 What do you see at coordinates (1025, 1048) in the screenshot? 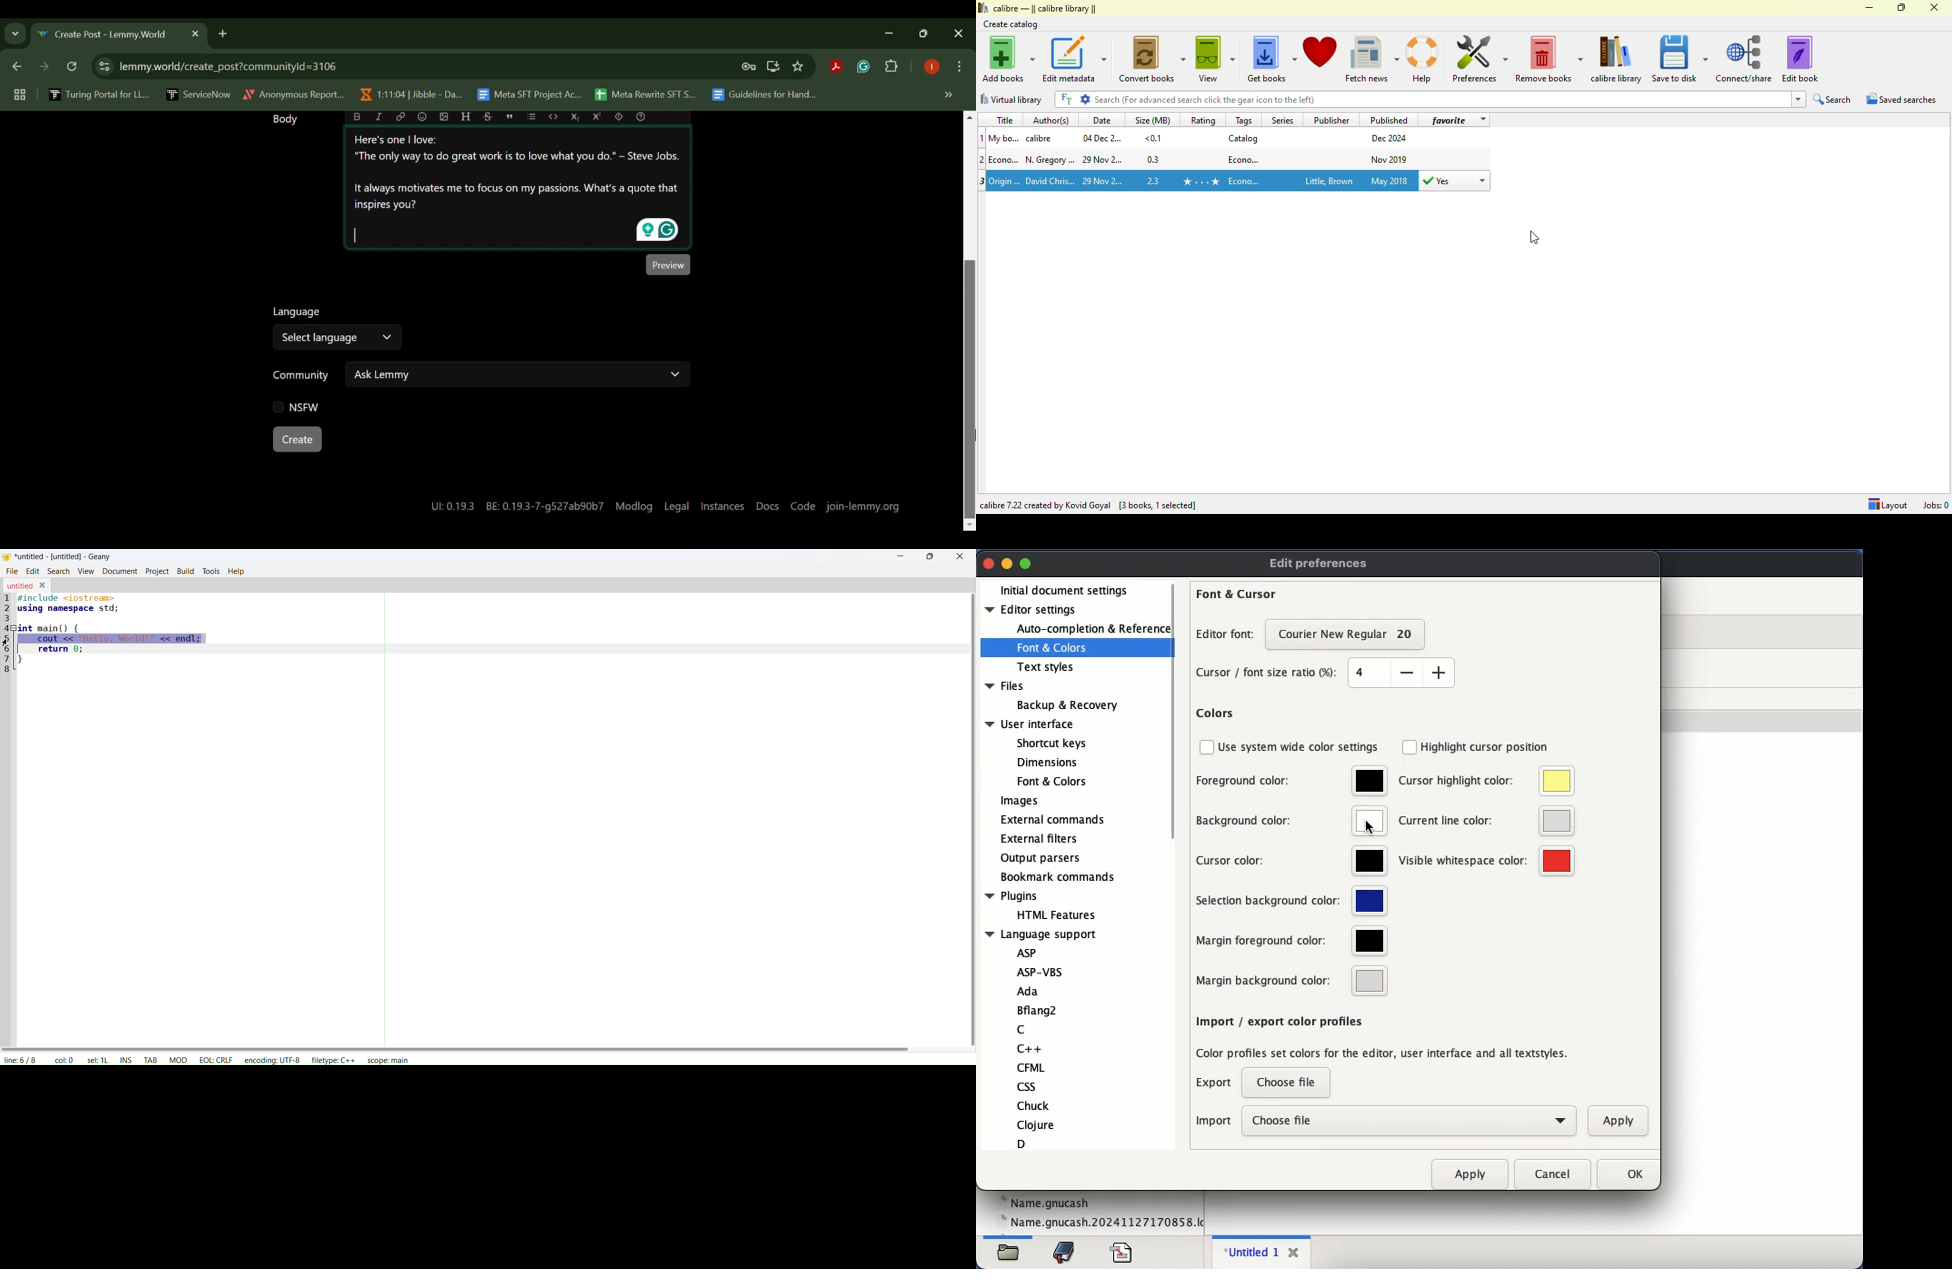
I see `C++` at bounding box center [1025, 1048].